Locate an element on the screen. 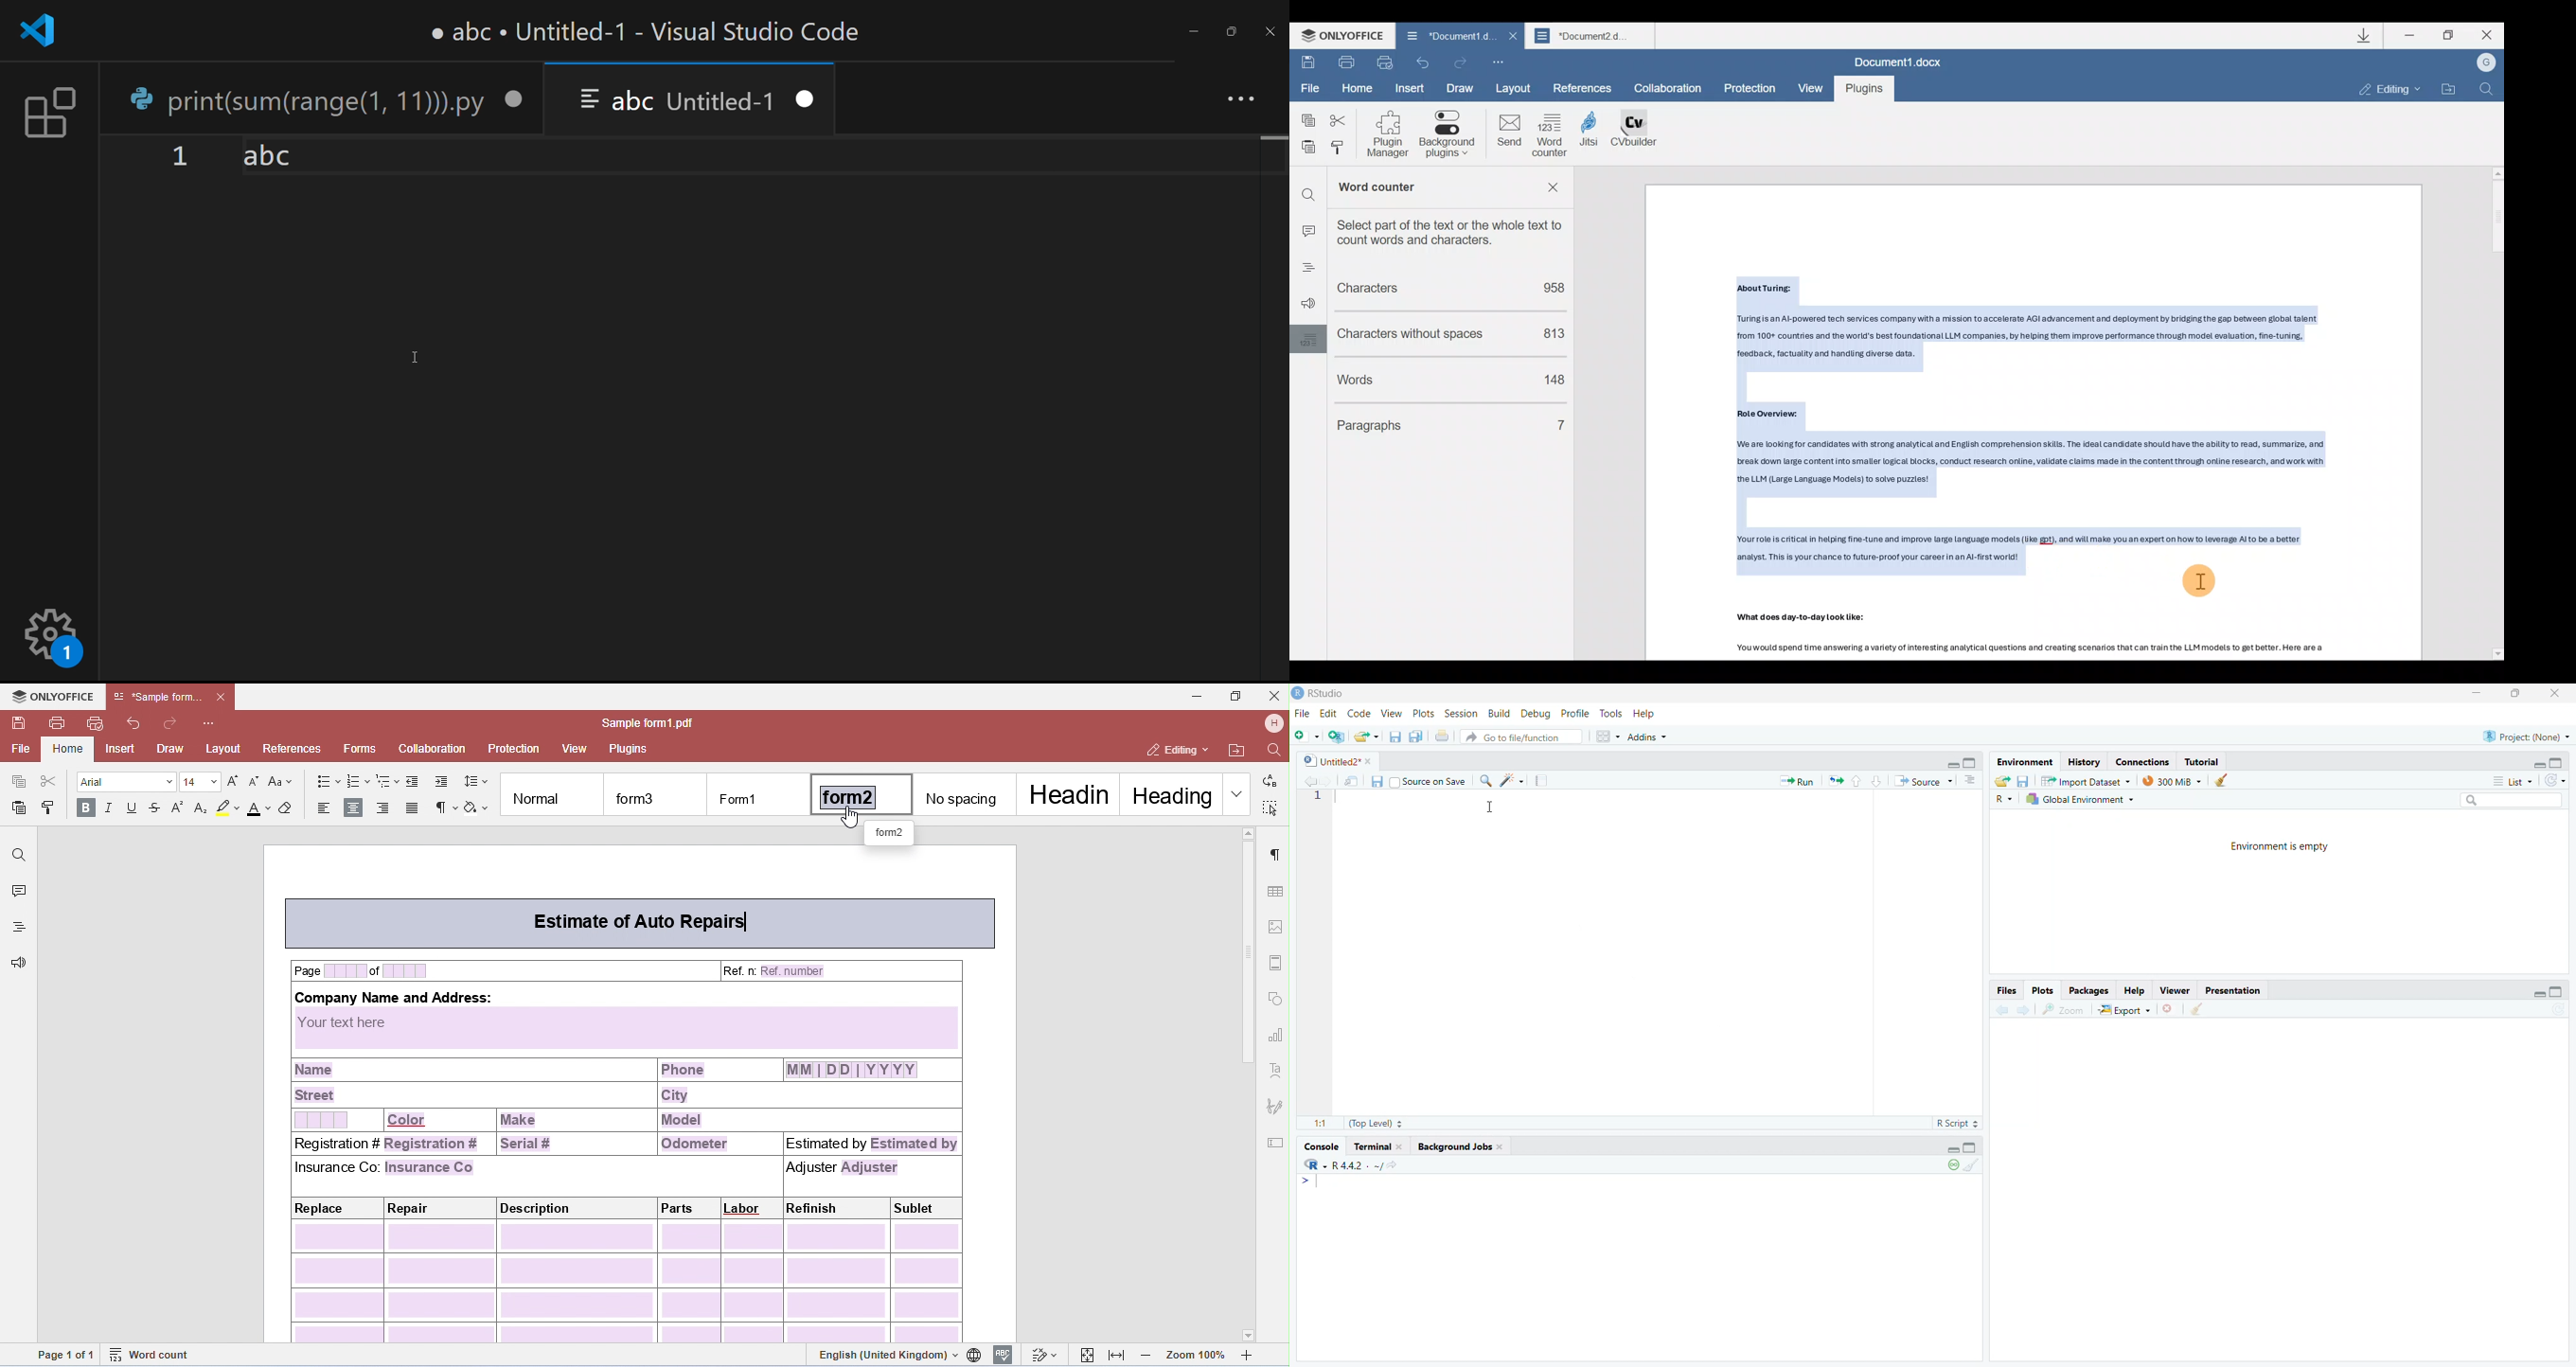 The image size is (2576, 1372). save is located at coordinates (2026, 781).